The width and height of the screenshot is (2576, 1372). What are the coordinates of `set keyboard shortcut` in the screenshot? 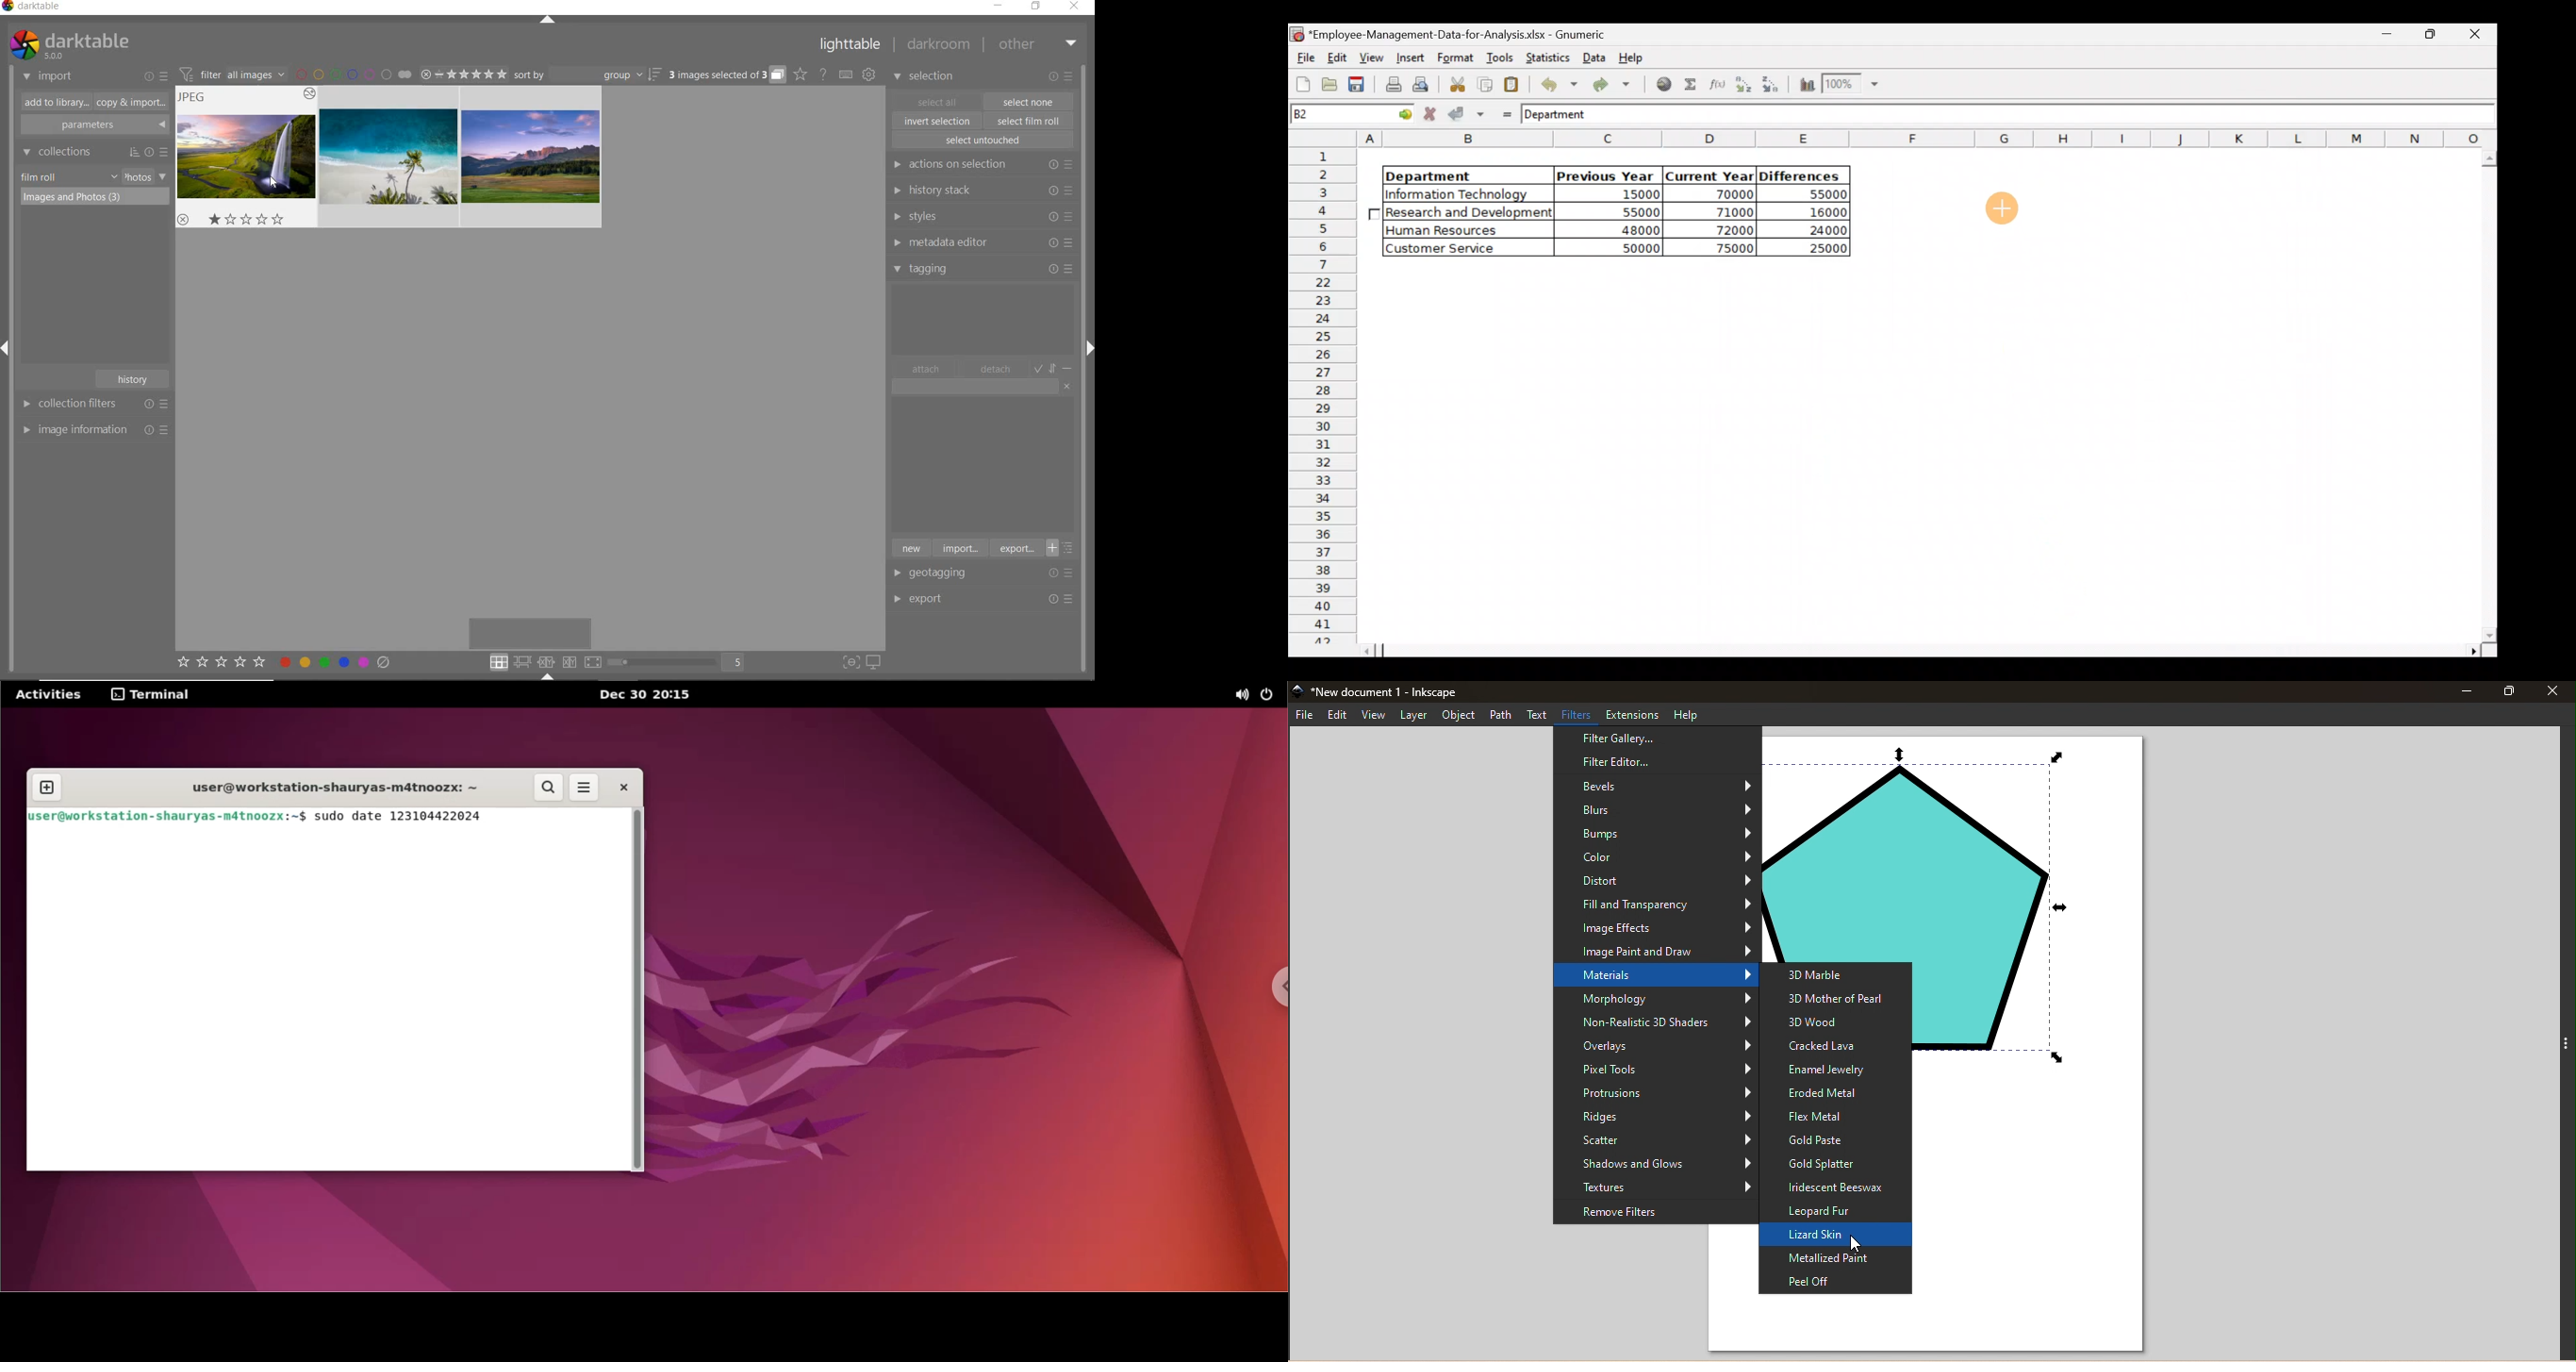 It's located at (846, 75).